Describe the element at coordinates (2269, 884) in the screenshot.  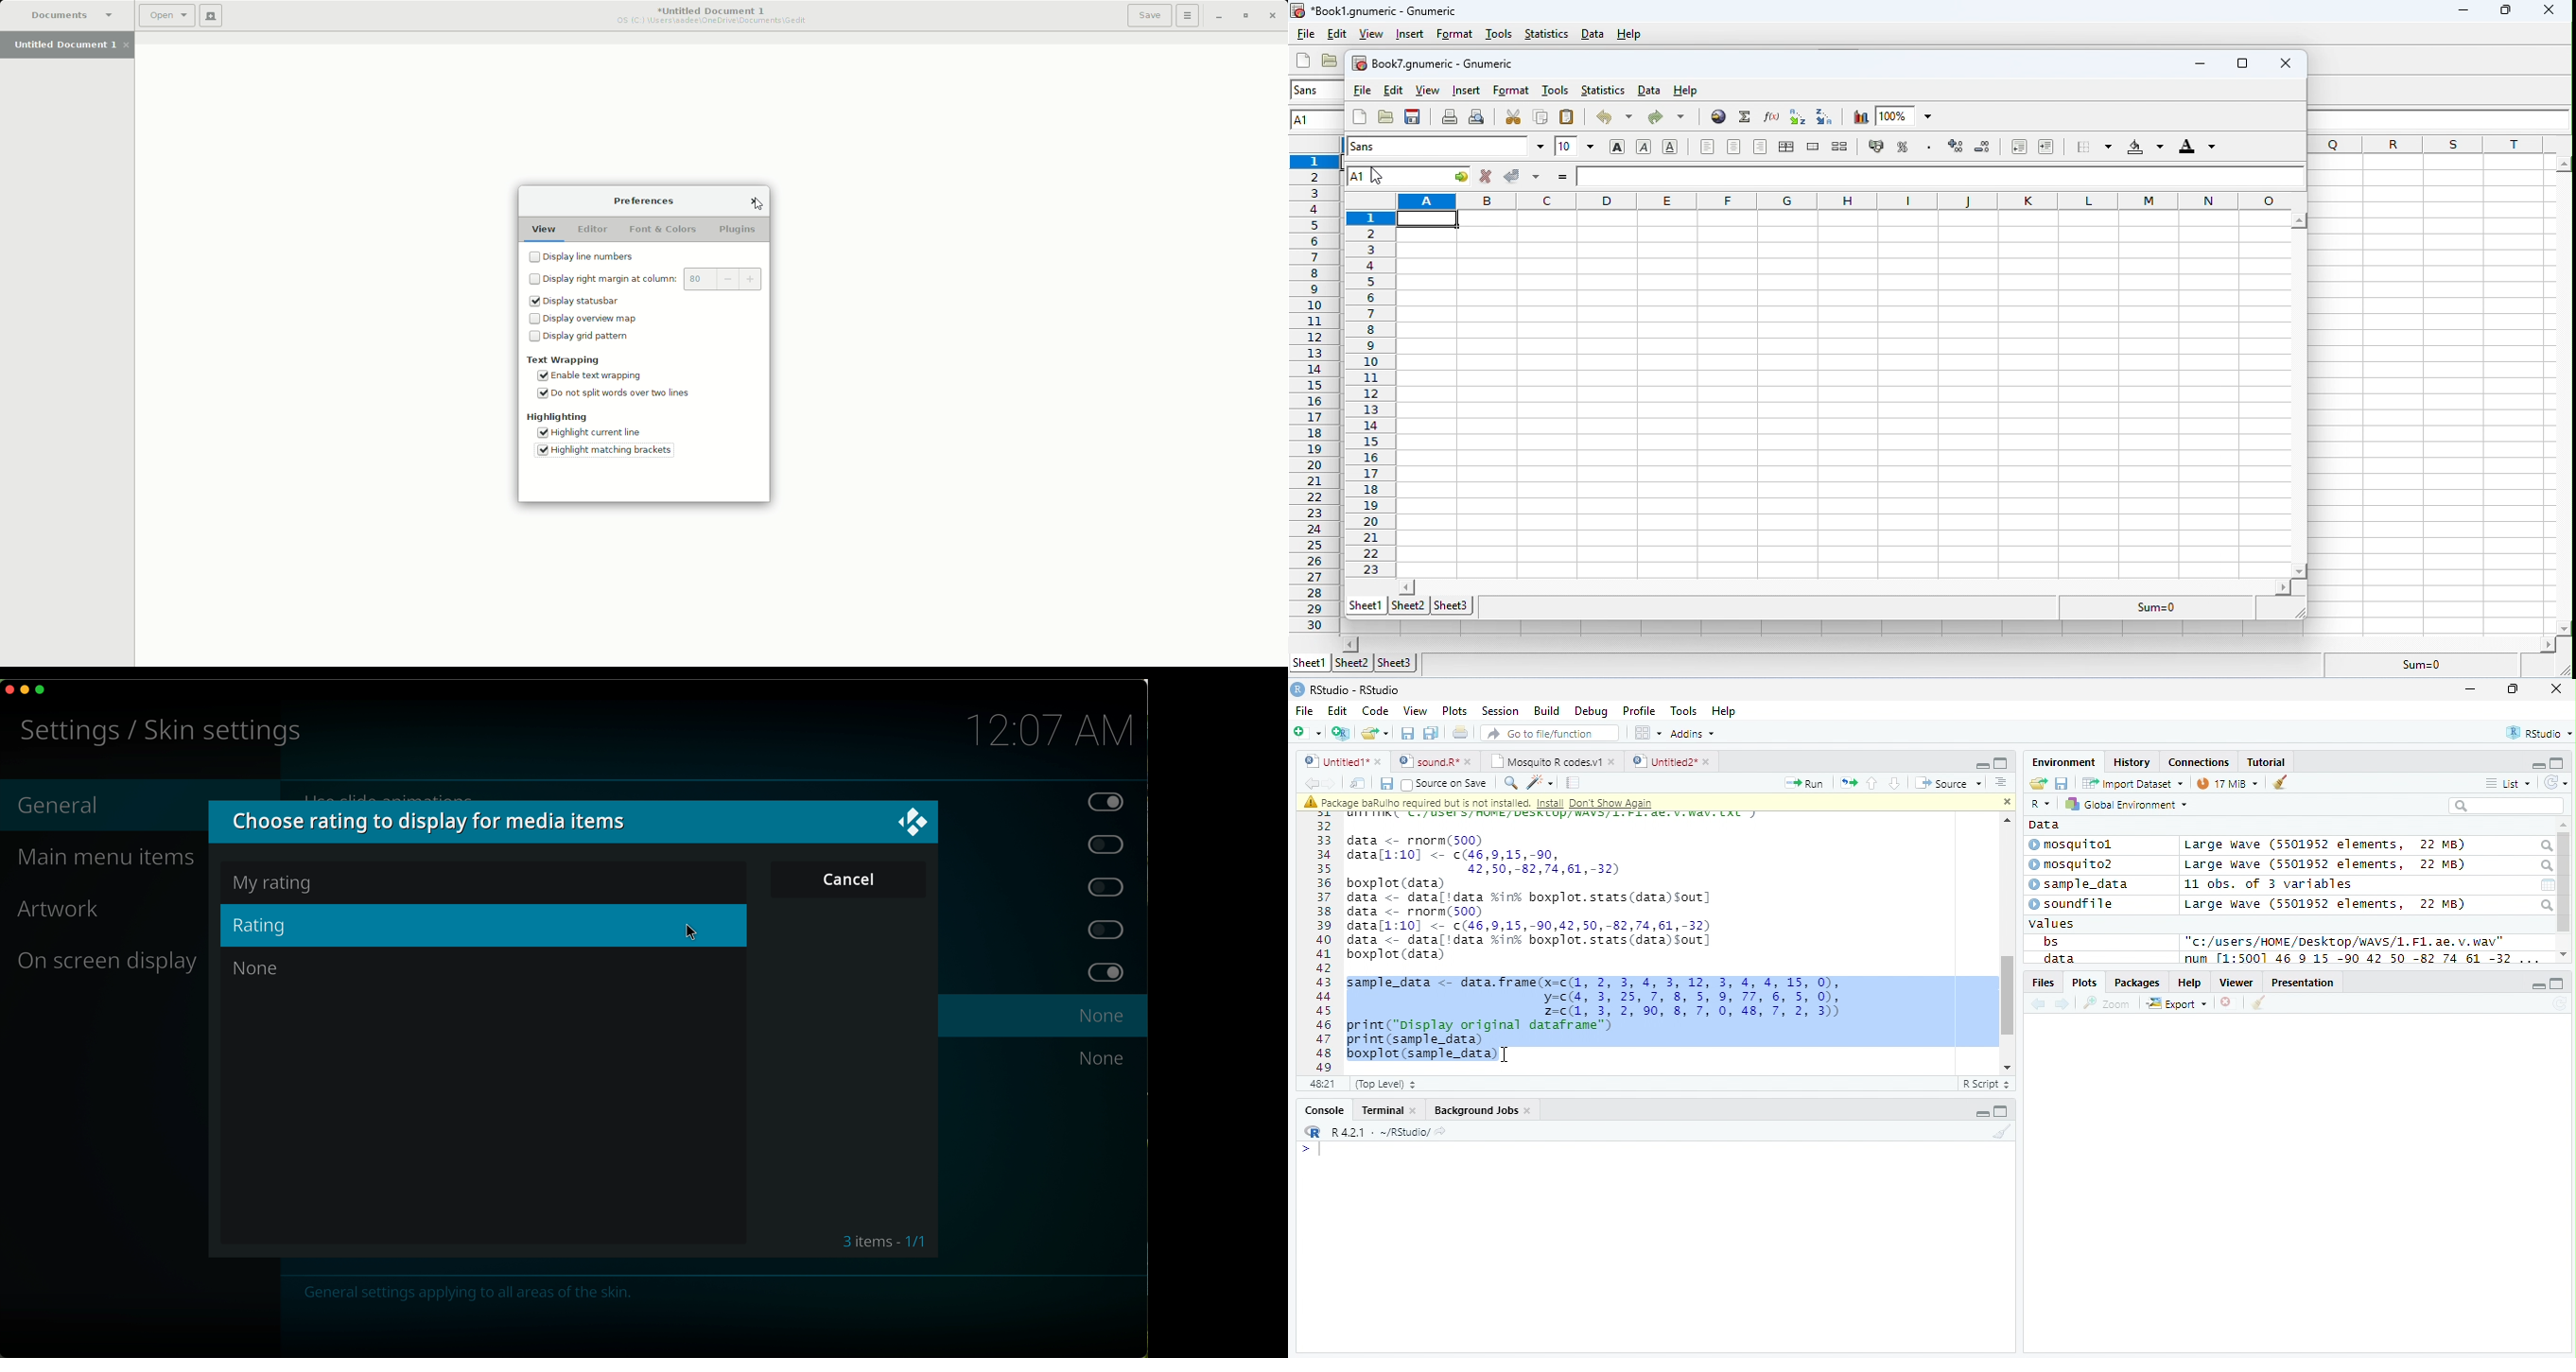
I see `11 obs. of 3 variables` at that location.